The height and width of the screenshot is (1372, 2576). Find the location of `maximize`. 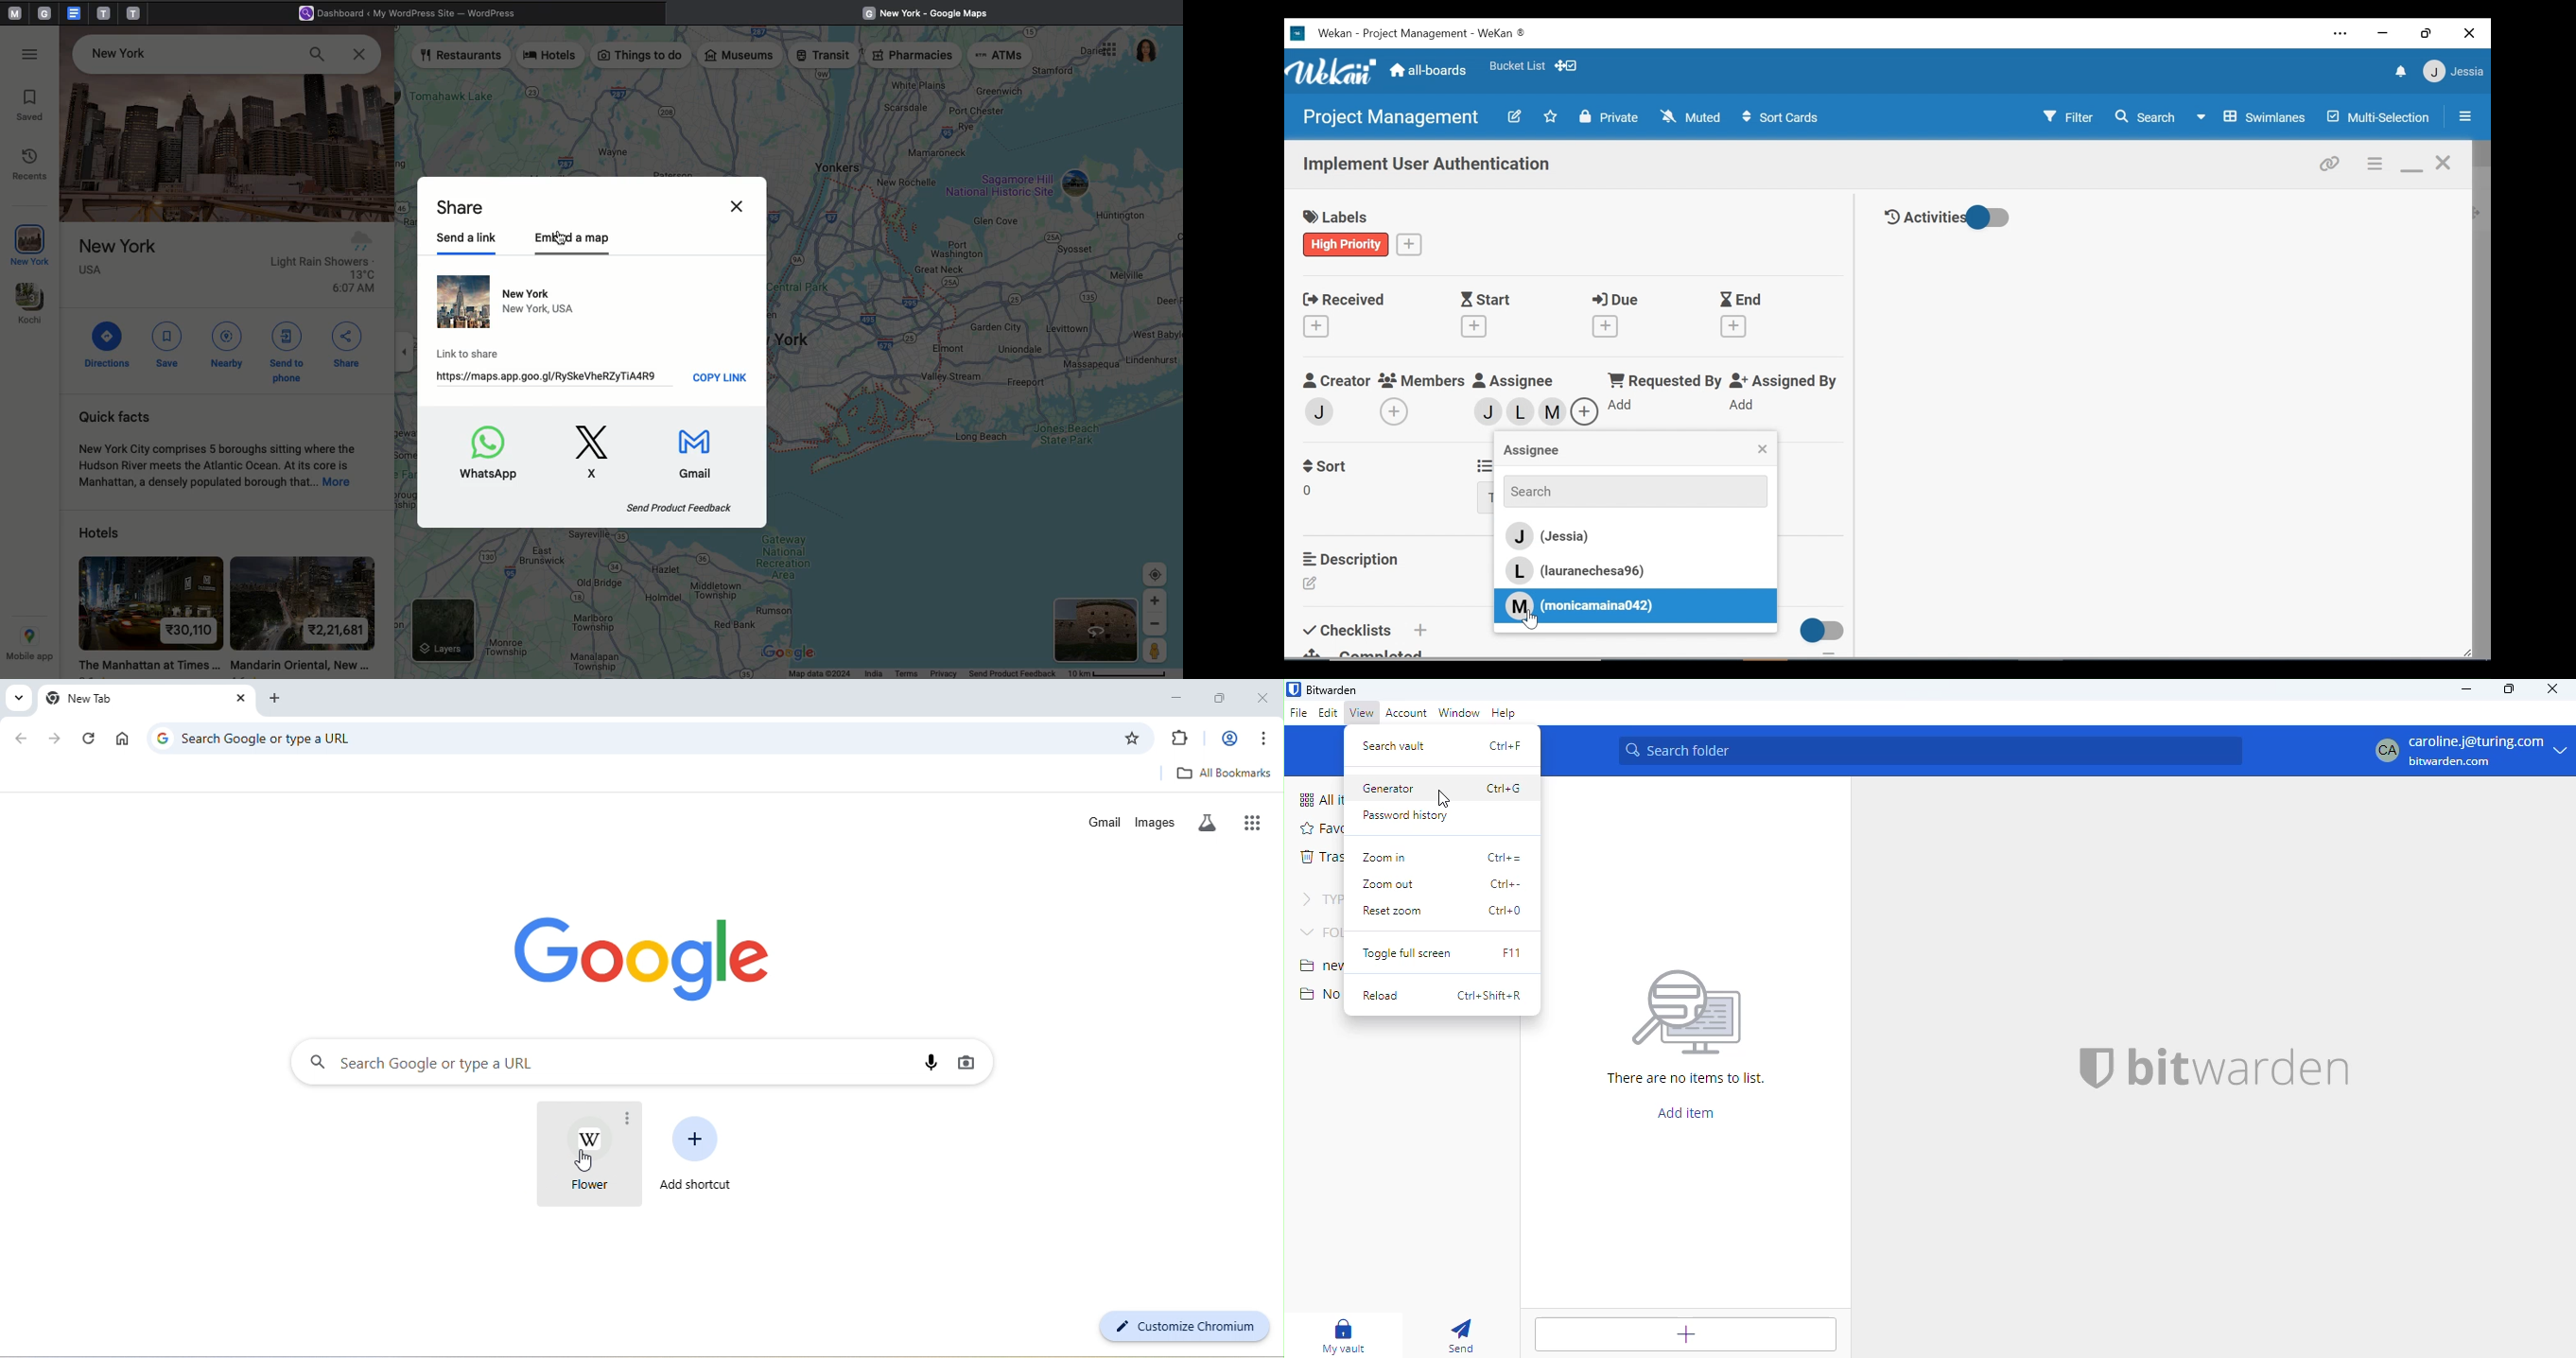

maximize is located at coordinates (2509, 688).